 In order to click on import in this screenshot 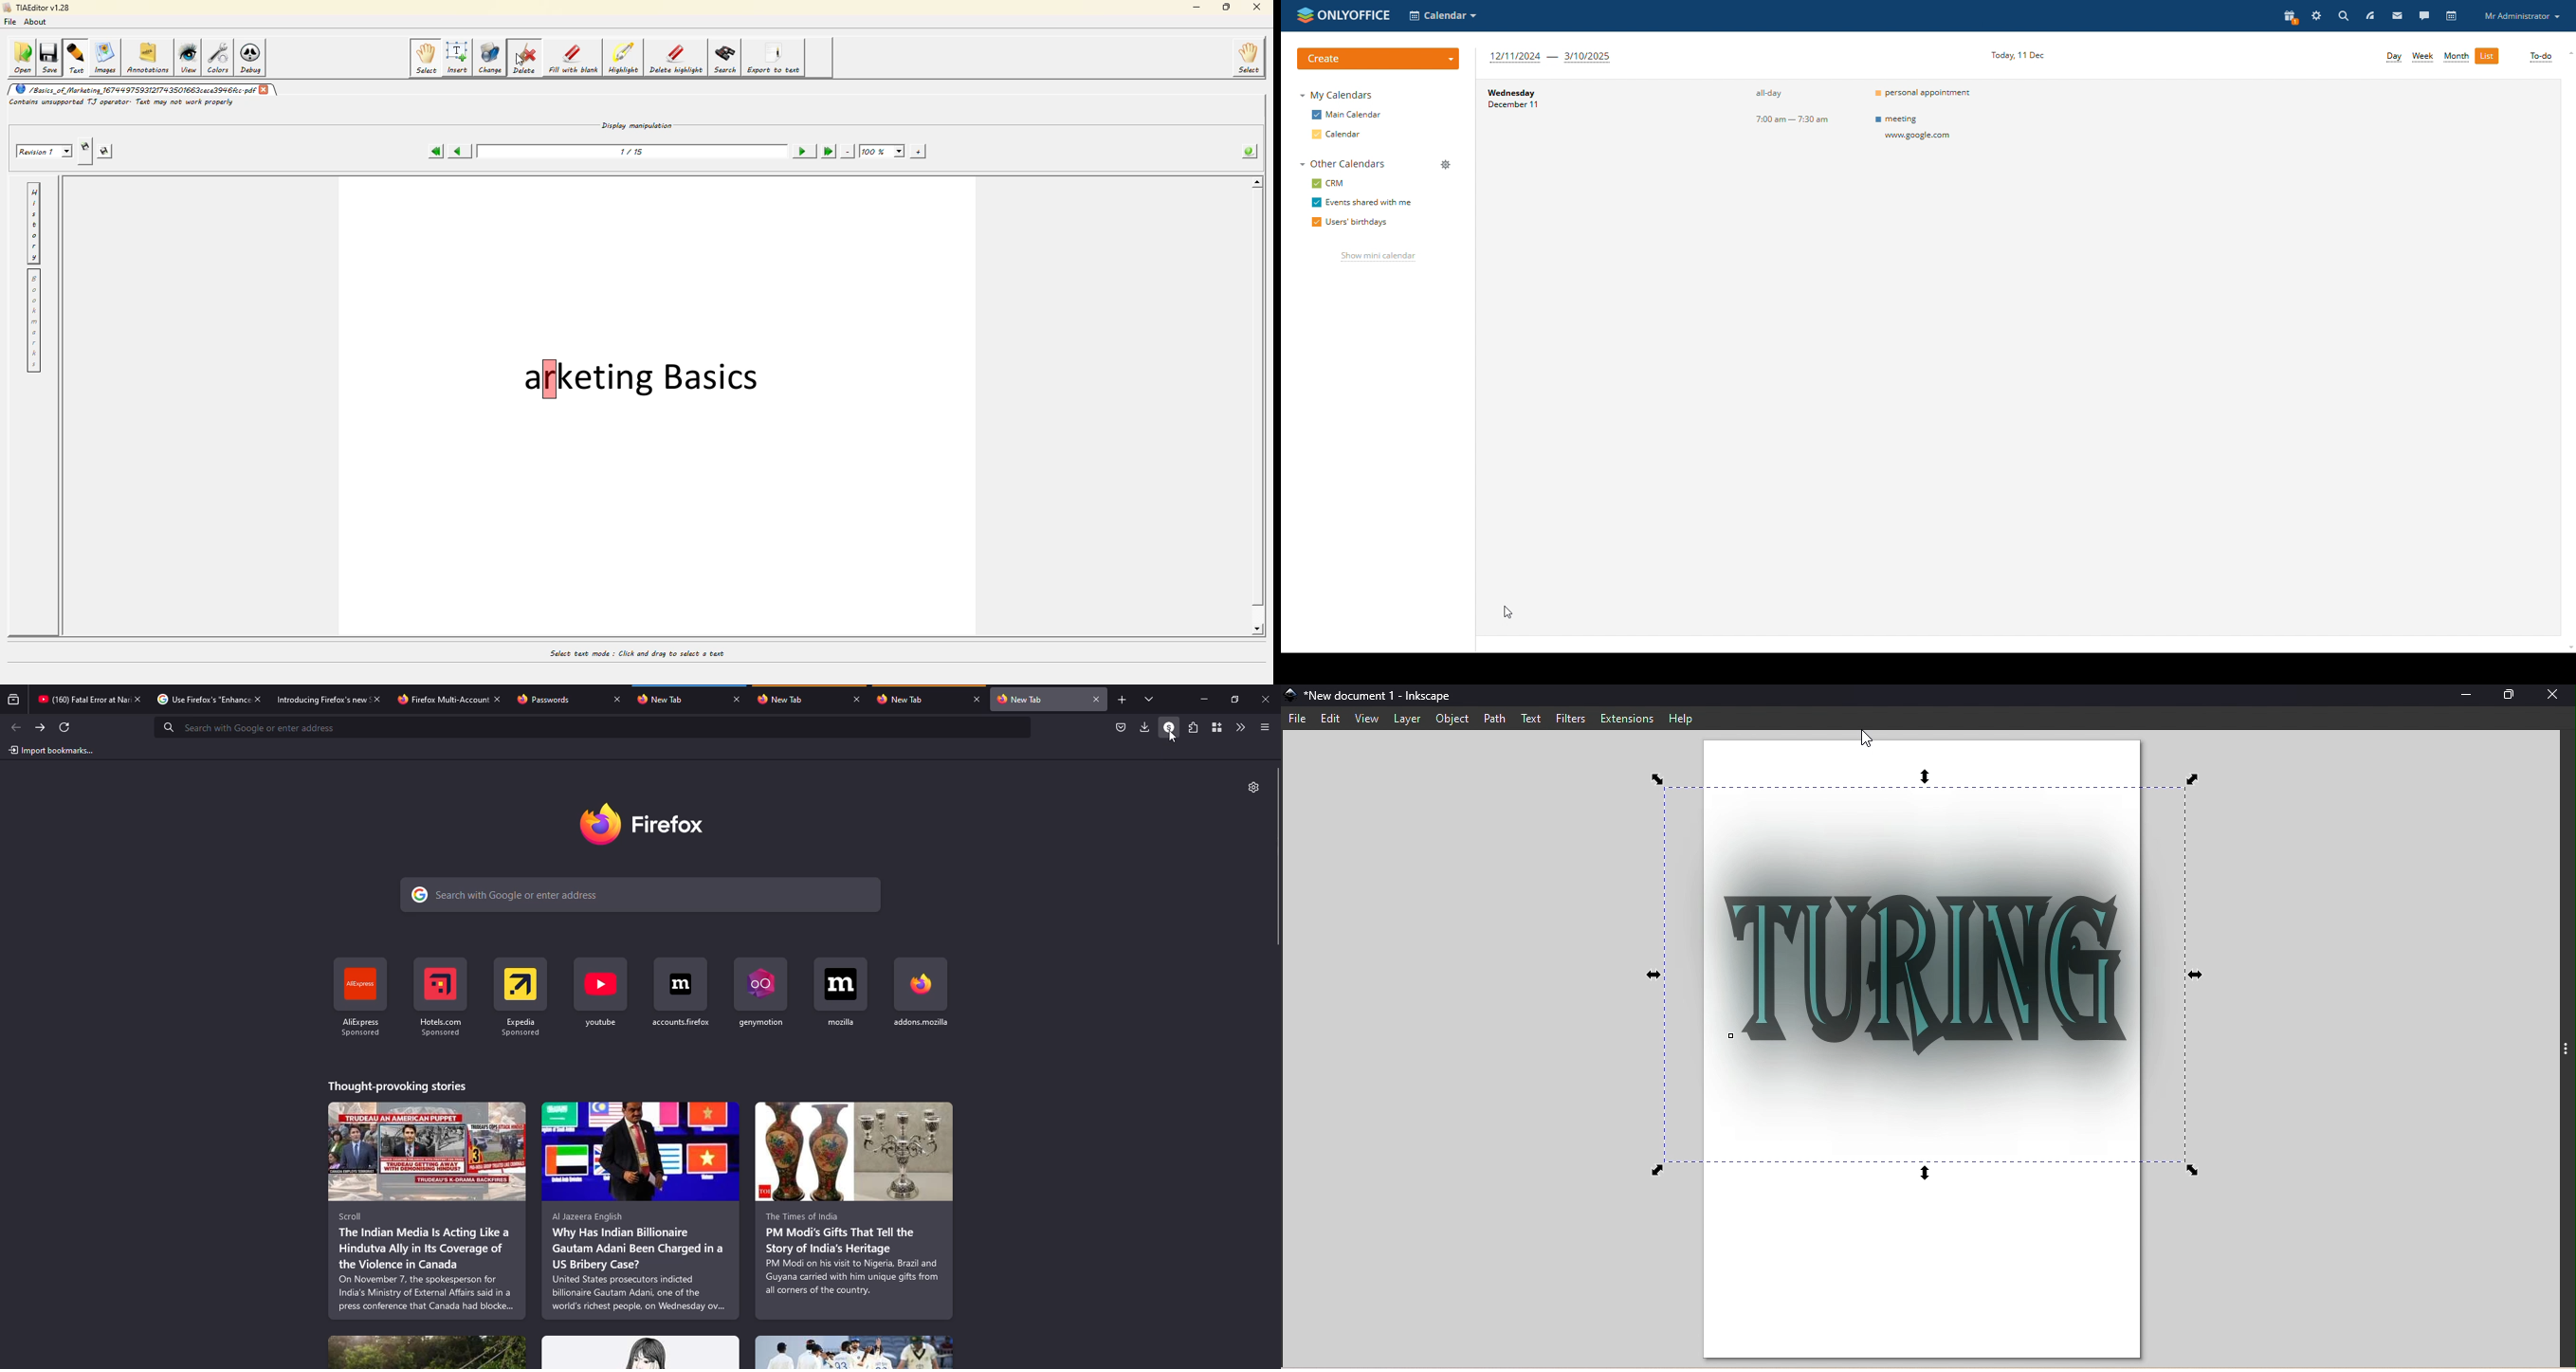, I will do `click(52, 751)`.